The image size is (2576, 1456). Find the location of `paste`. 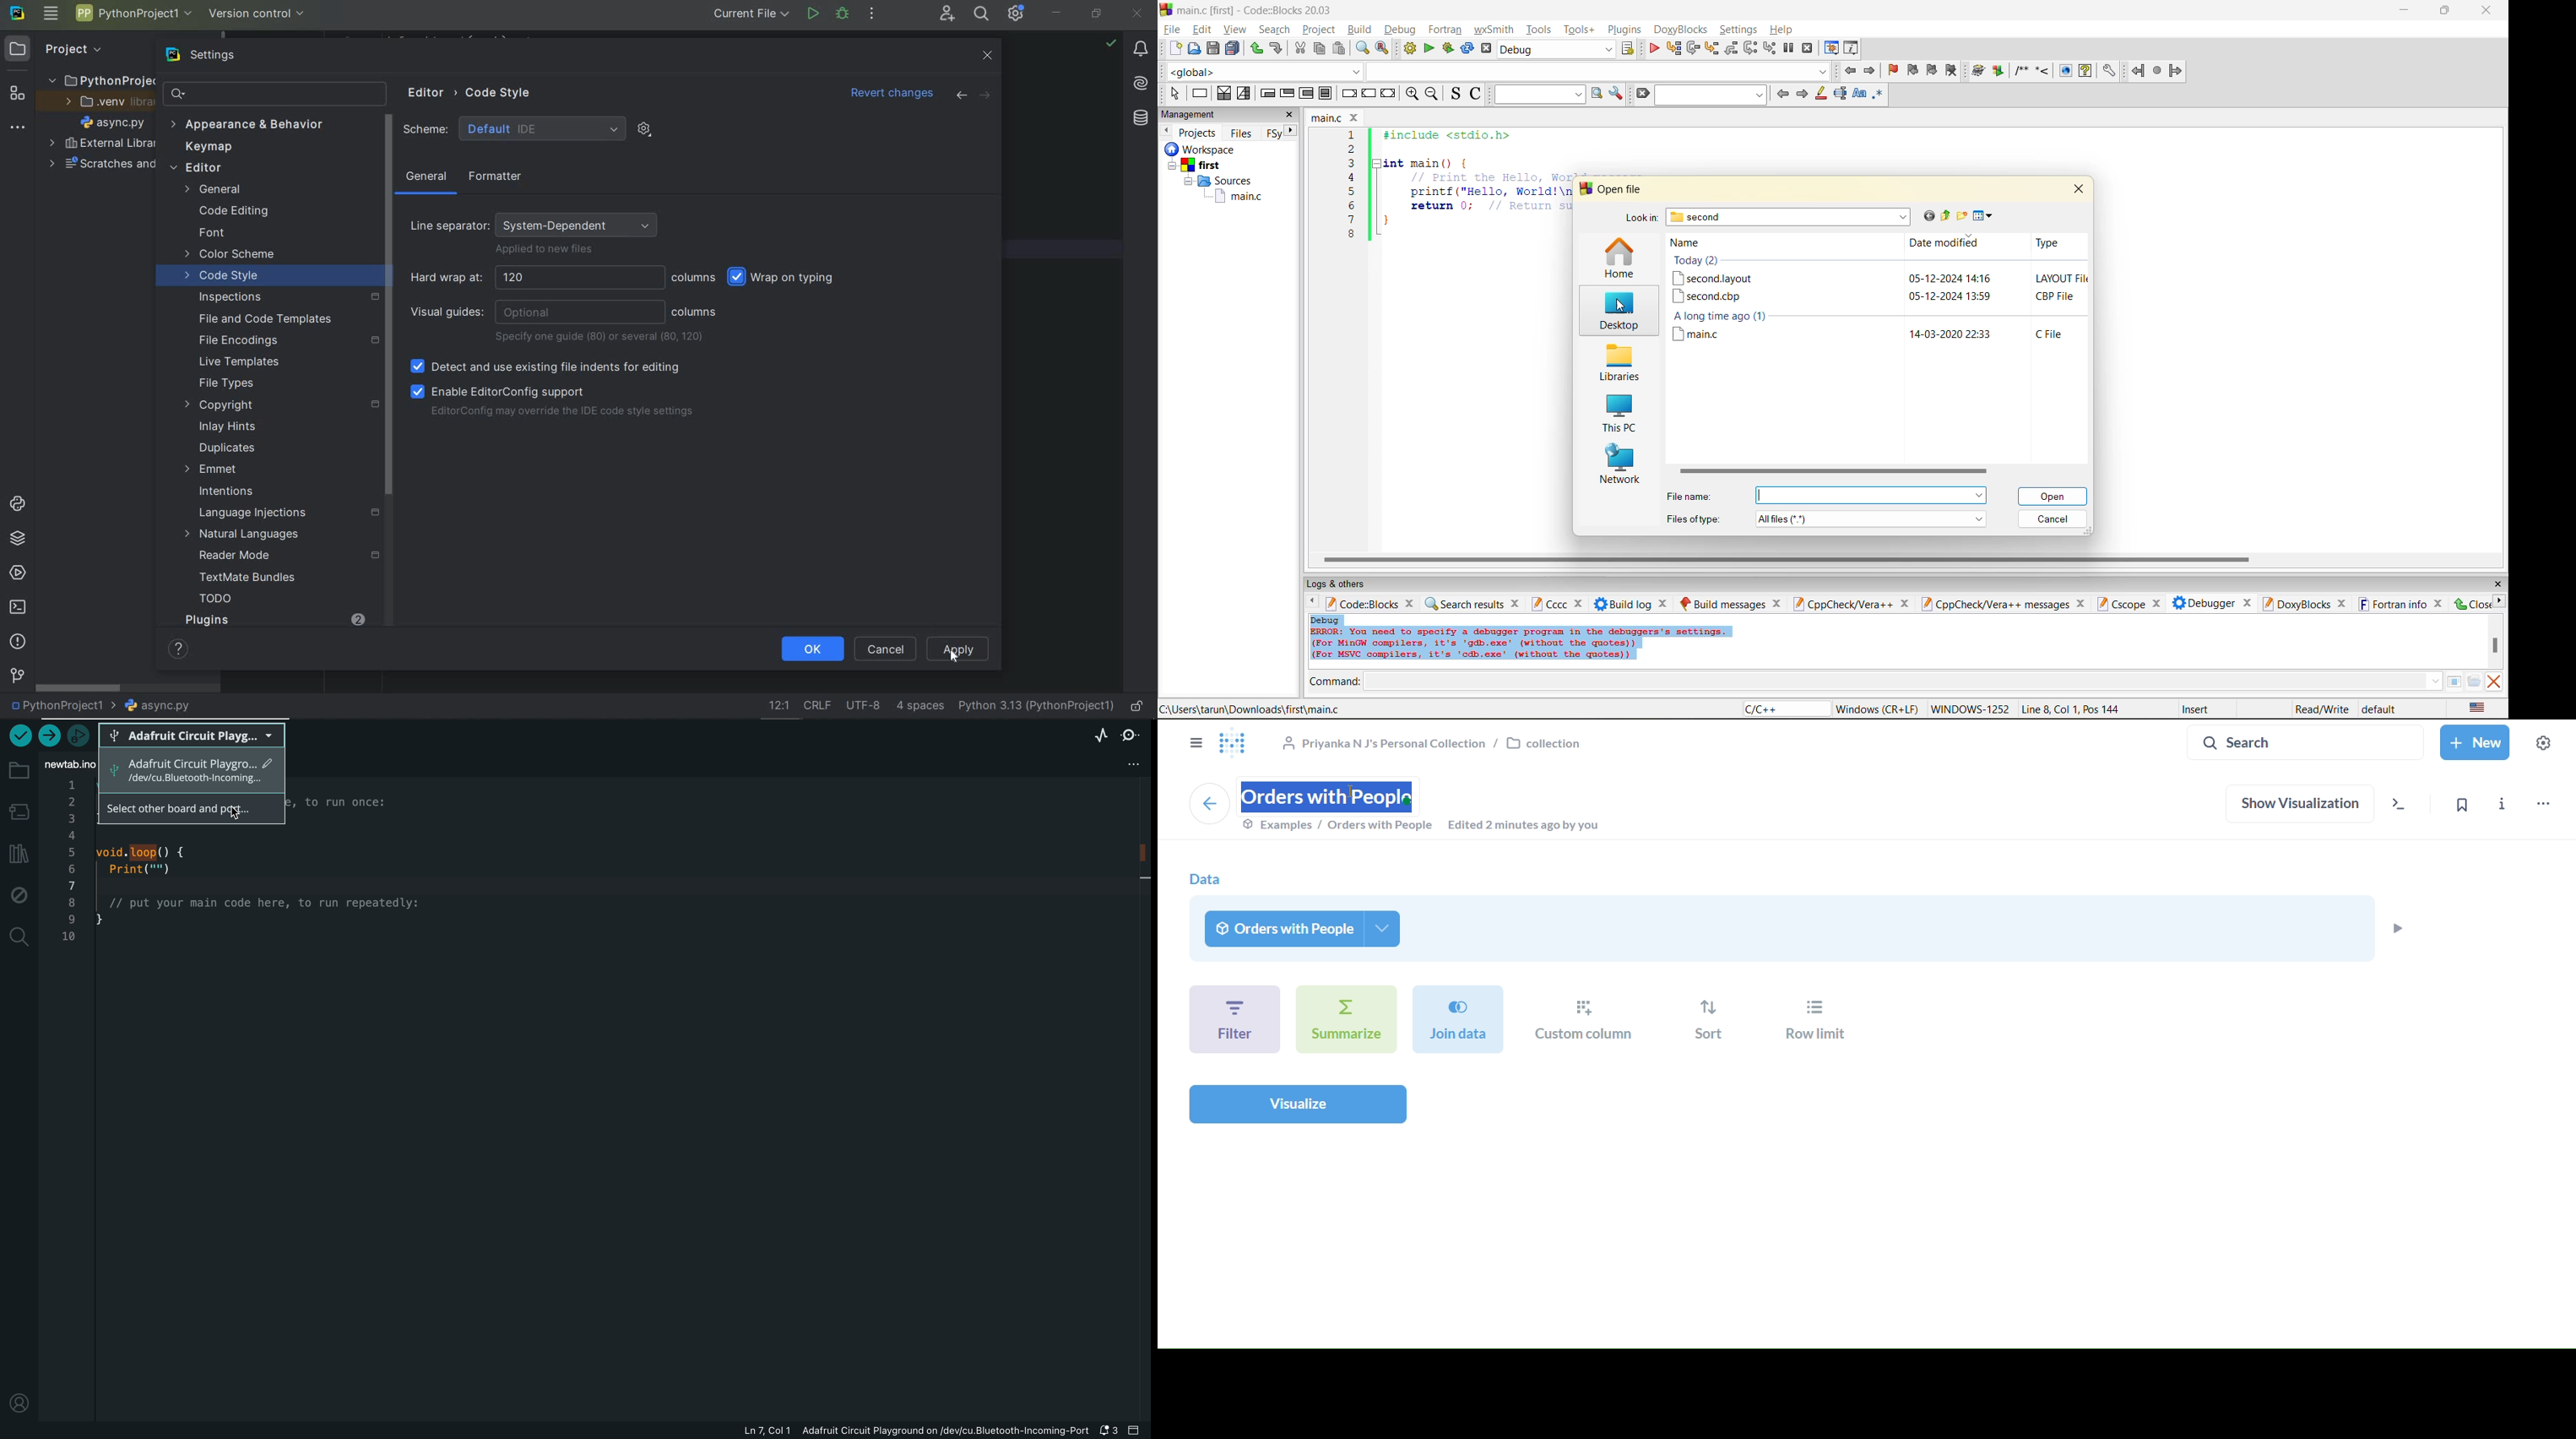

paste is located at coordinates (1339, 49).